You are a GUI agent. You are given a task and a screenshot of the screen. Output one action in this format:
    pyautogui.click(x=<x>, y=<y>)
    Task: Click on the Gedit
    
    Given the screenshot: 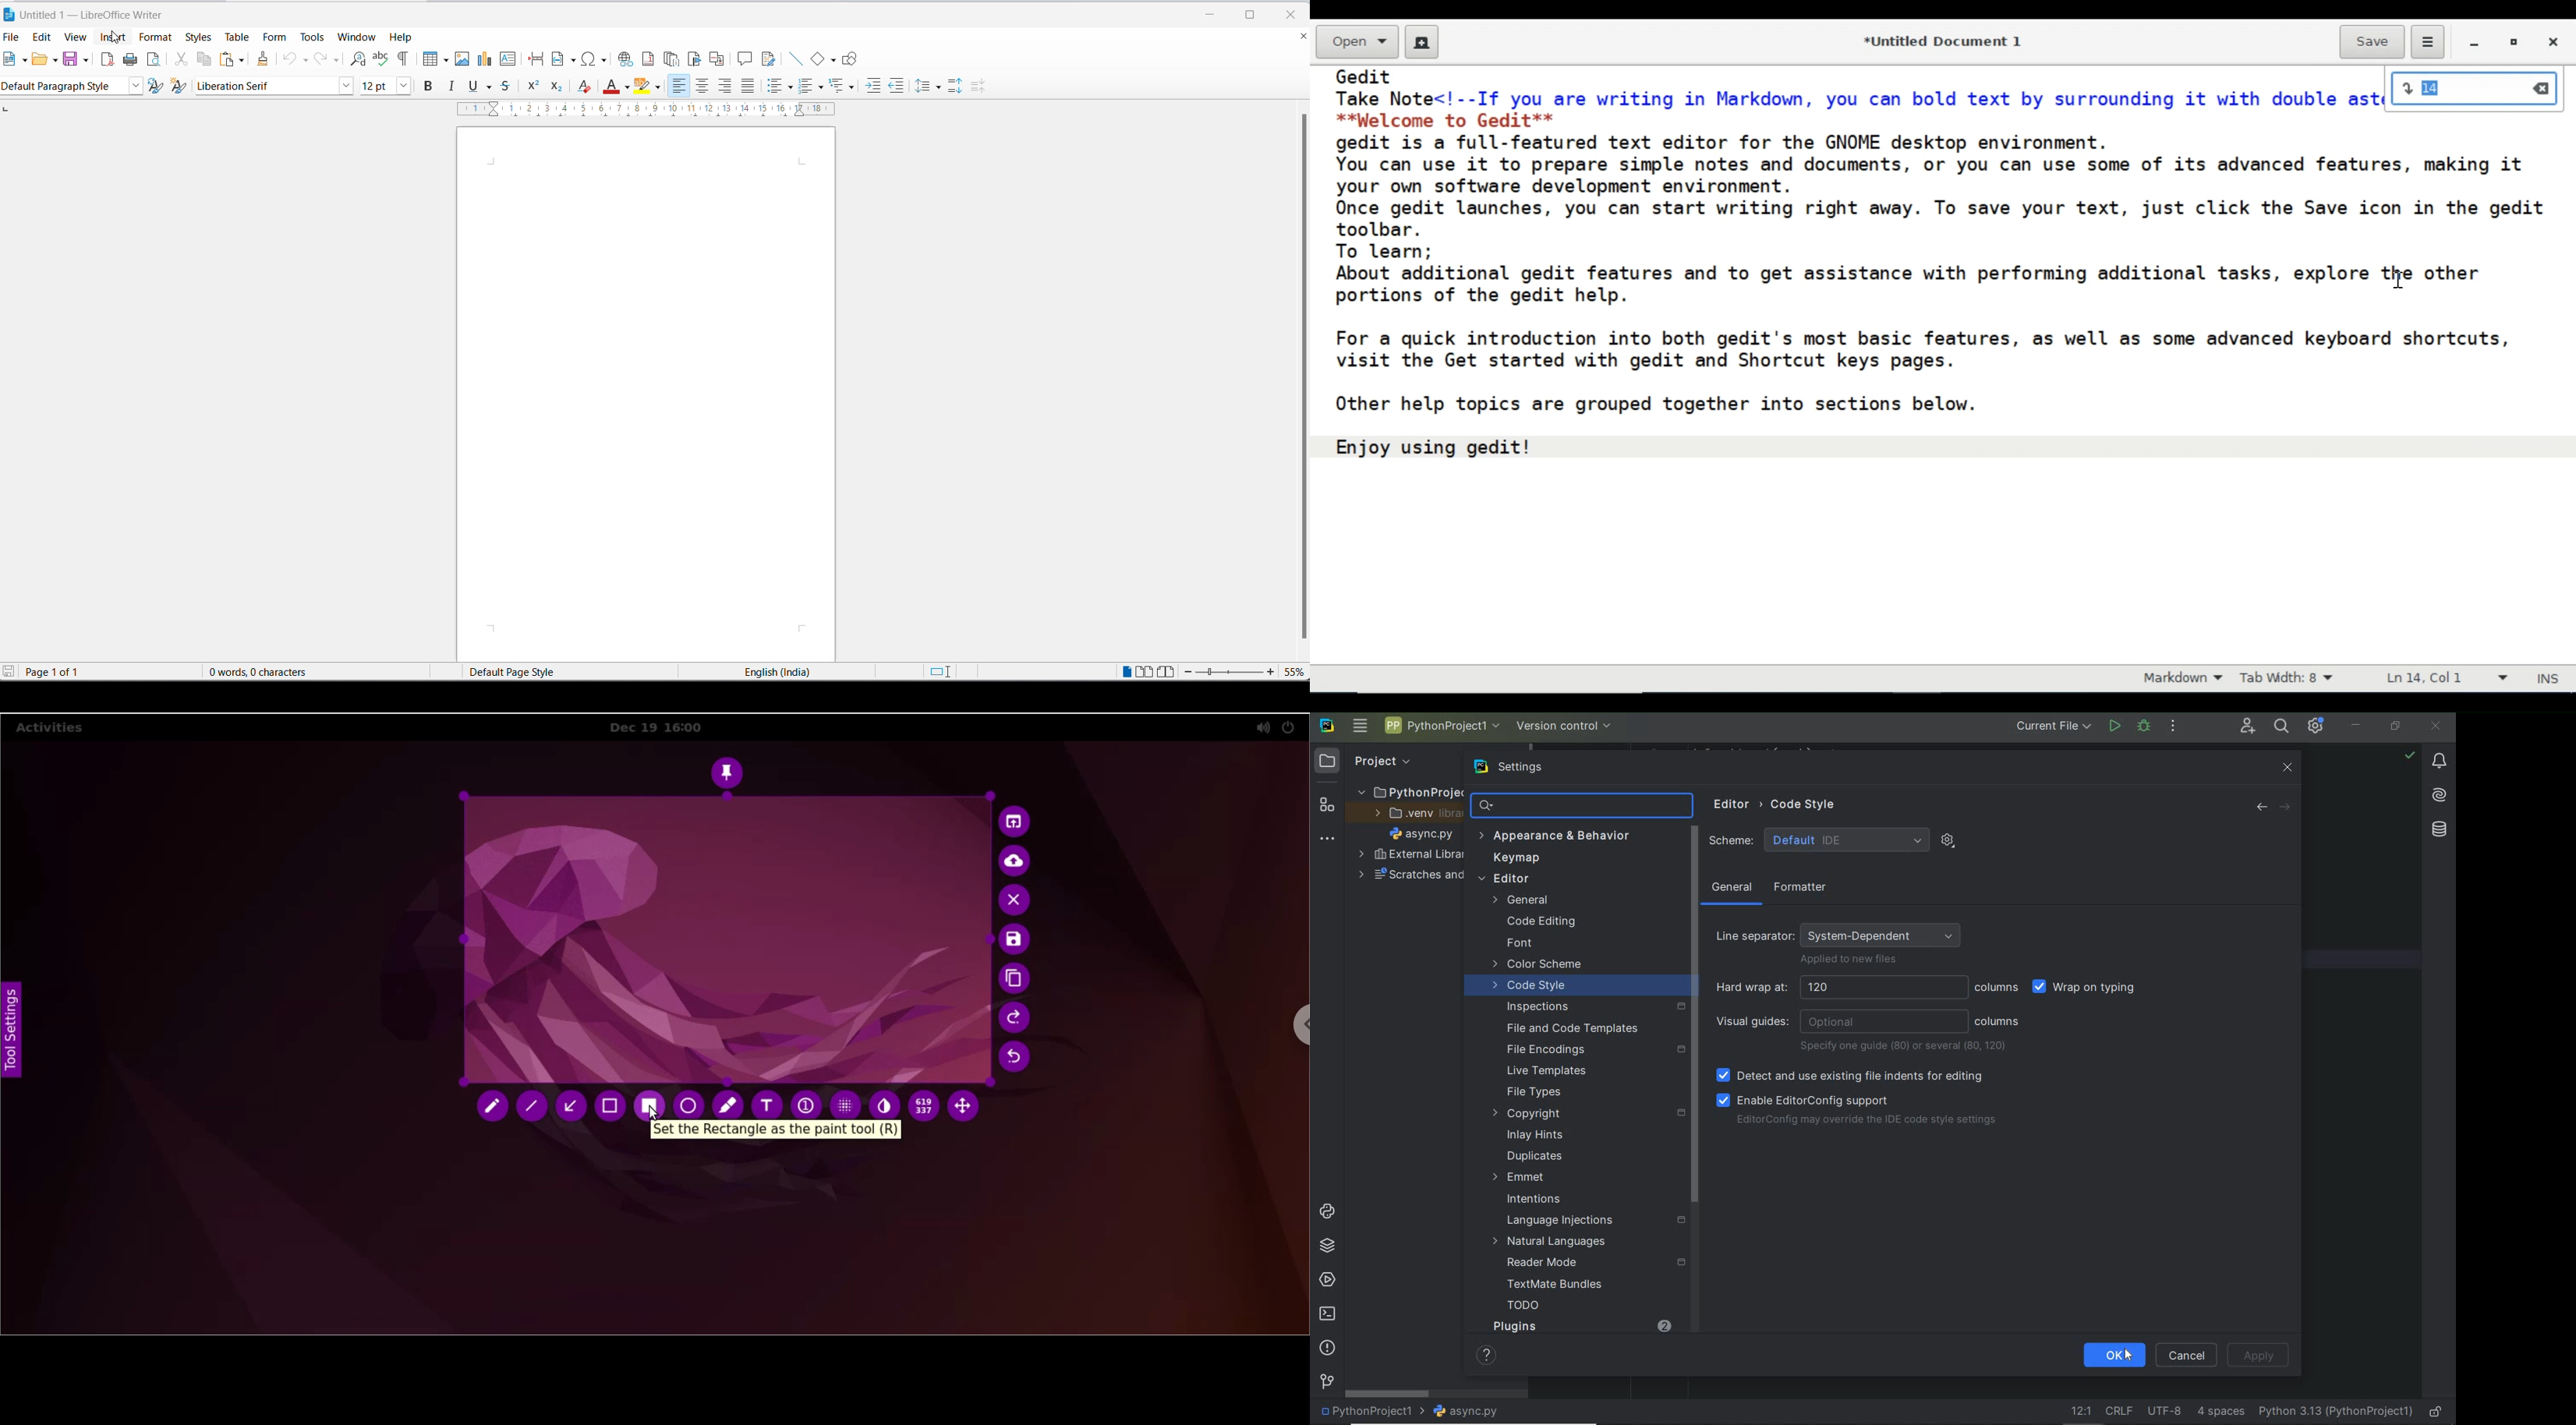 What is the action you would take?
    pyautogui.click(x=1365, y=76)
    